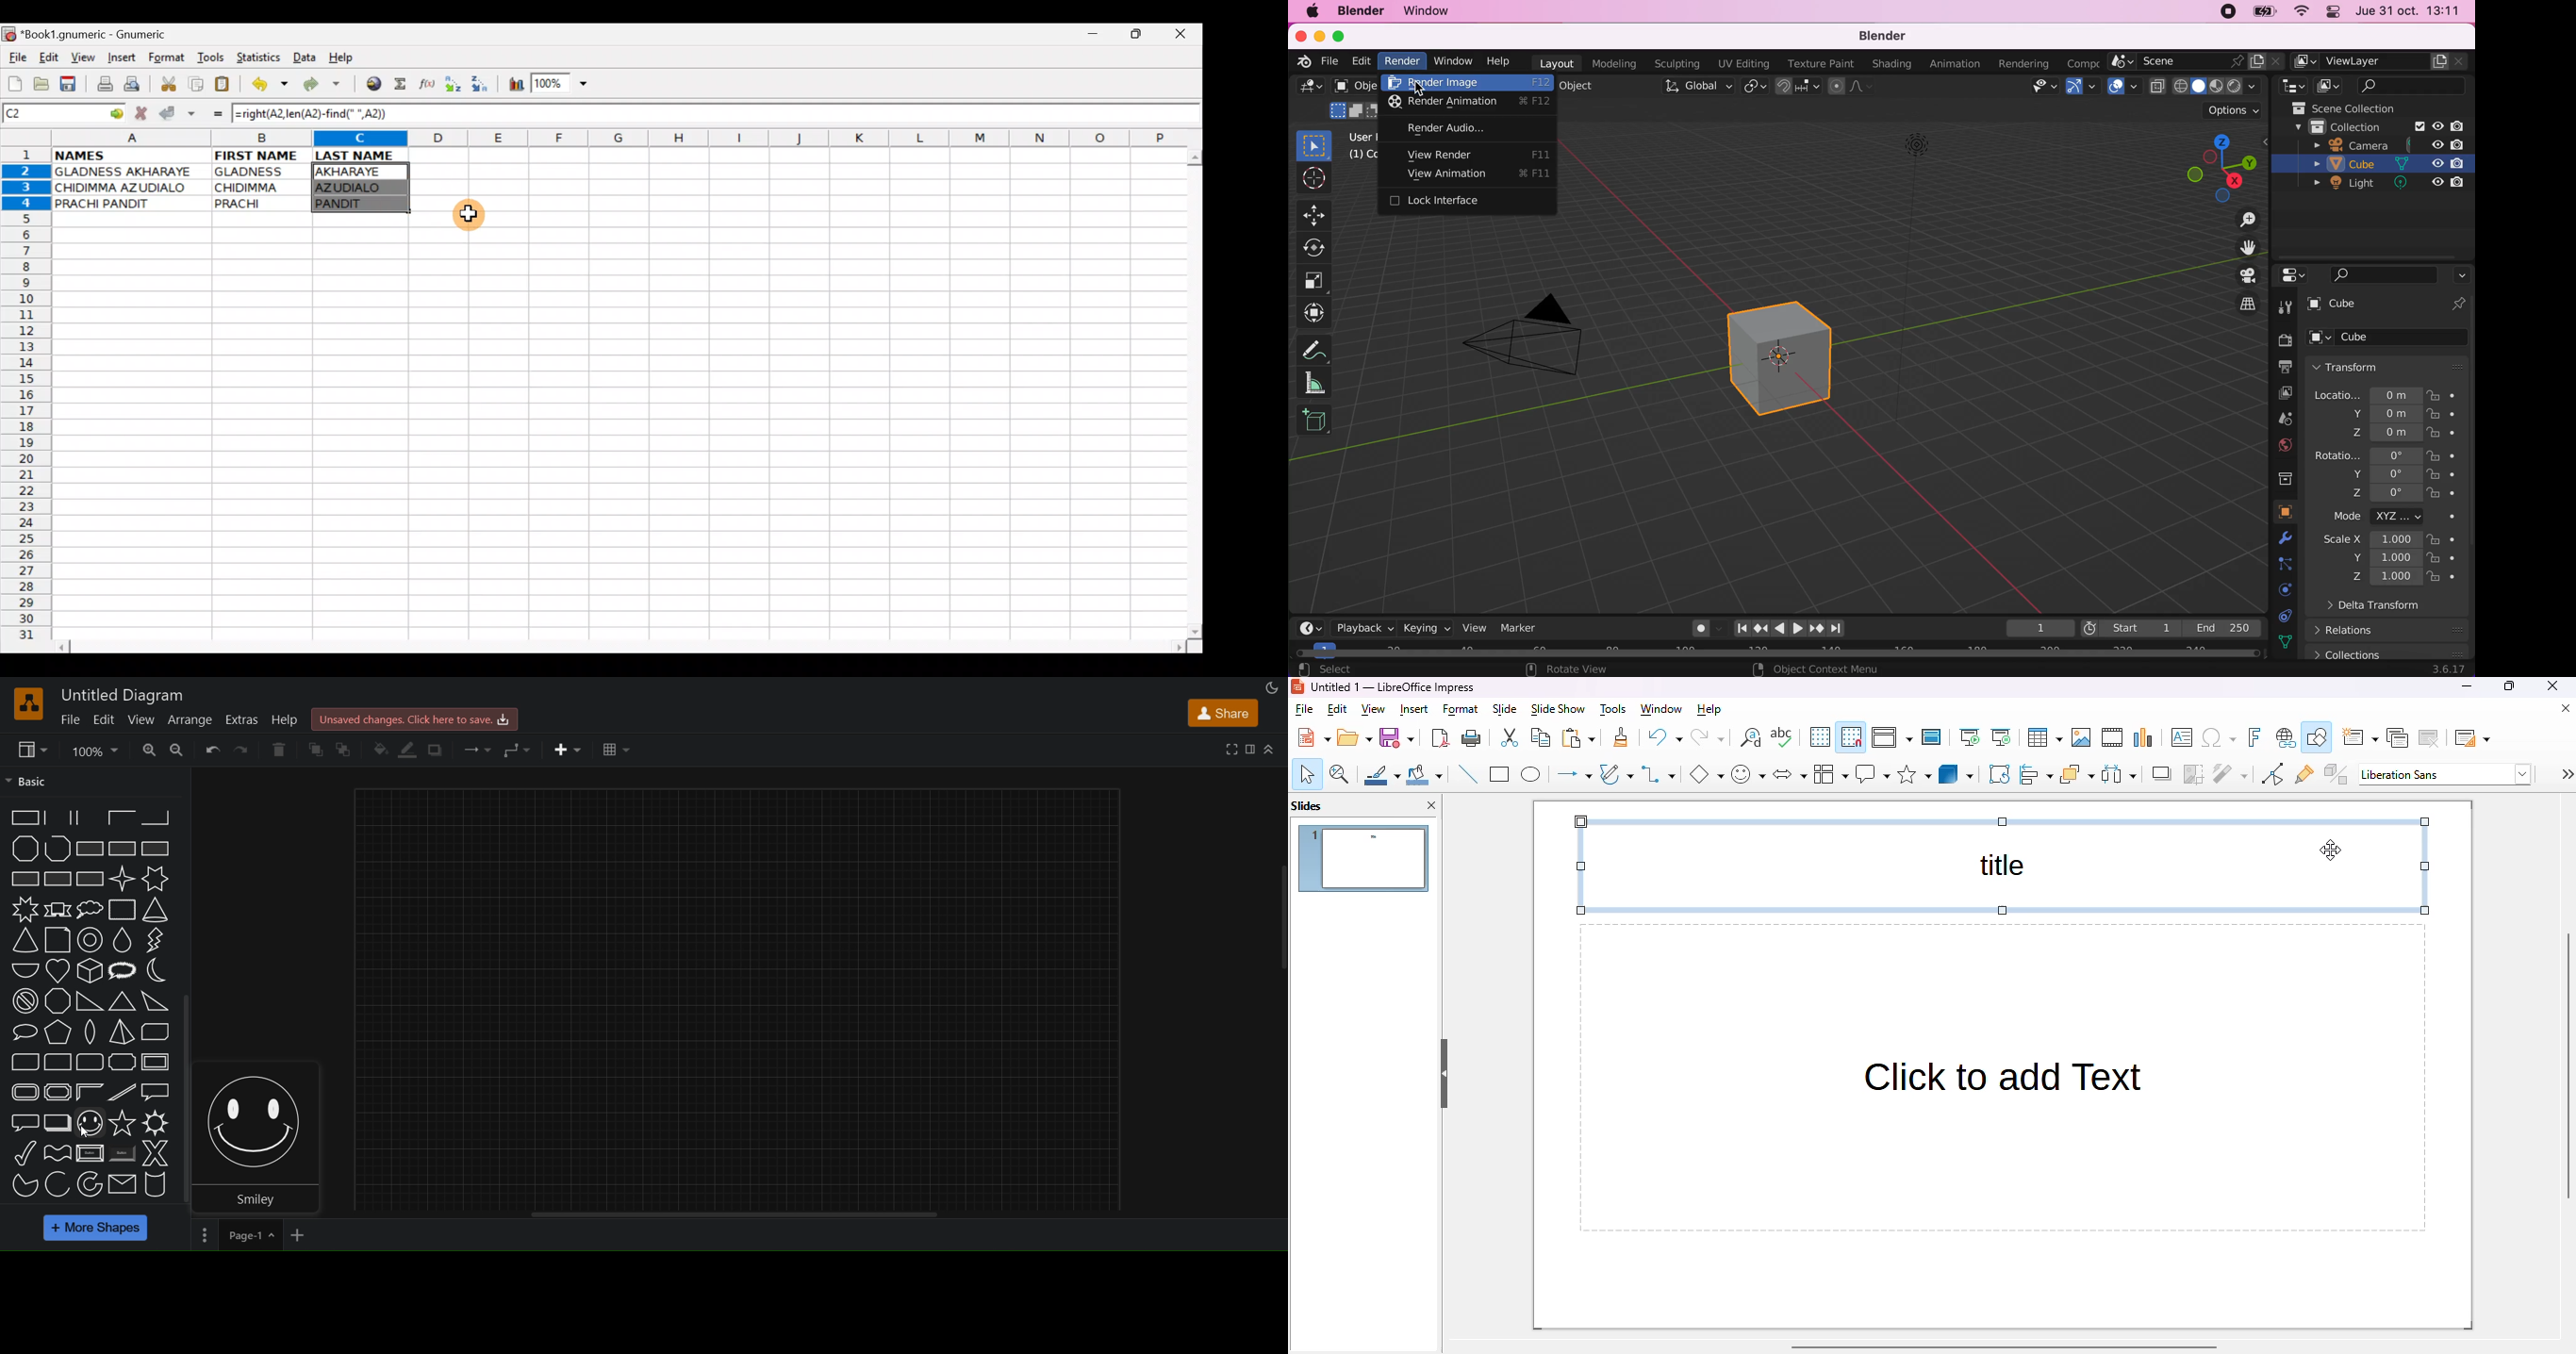 The height and width of the screenshot is (1372, 2576). I want to click on isometric cube, so click(89, 971).